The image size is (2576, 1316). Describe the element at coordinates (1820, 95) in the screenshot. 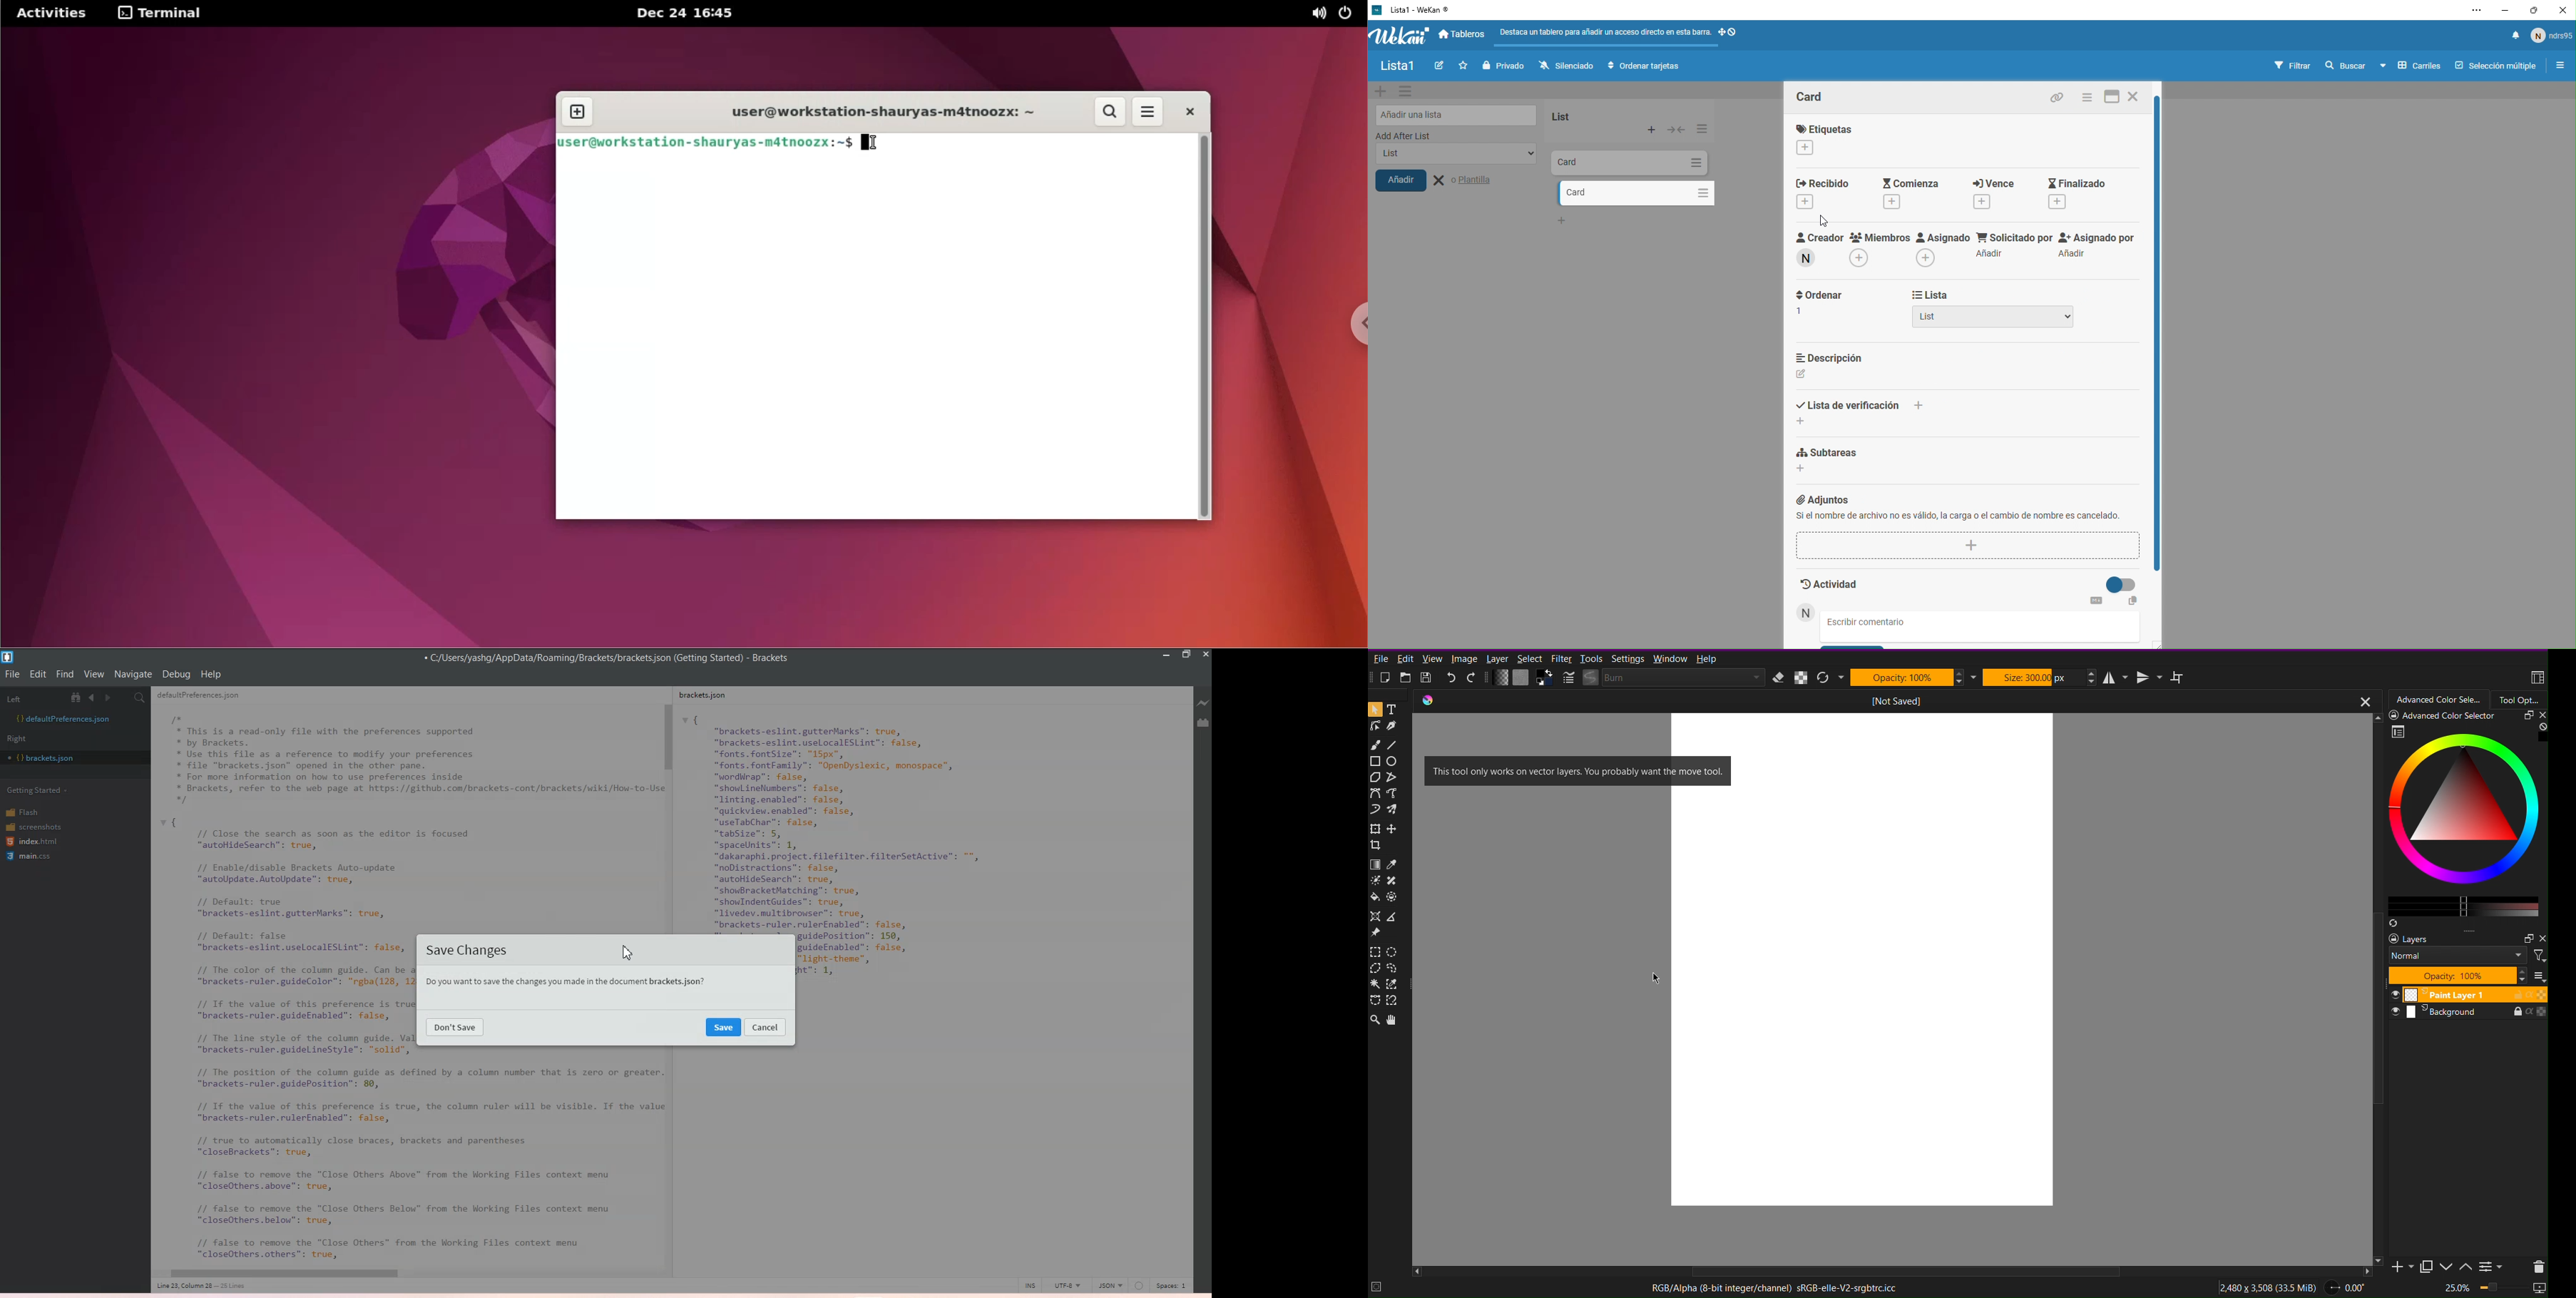

I see `card` at that location.